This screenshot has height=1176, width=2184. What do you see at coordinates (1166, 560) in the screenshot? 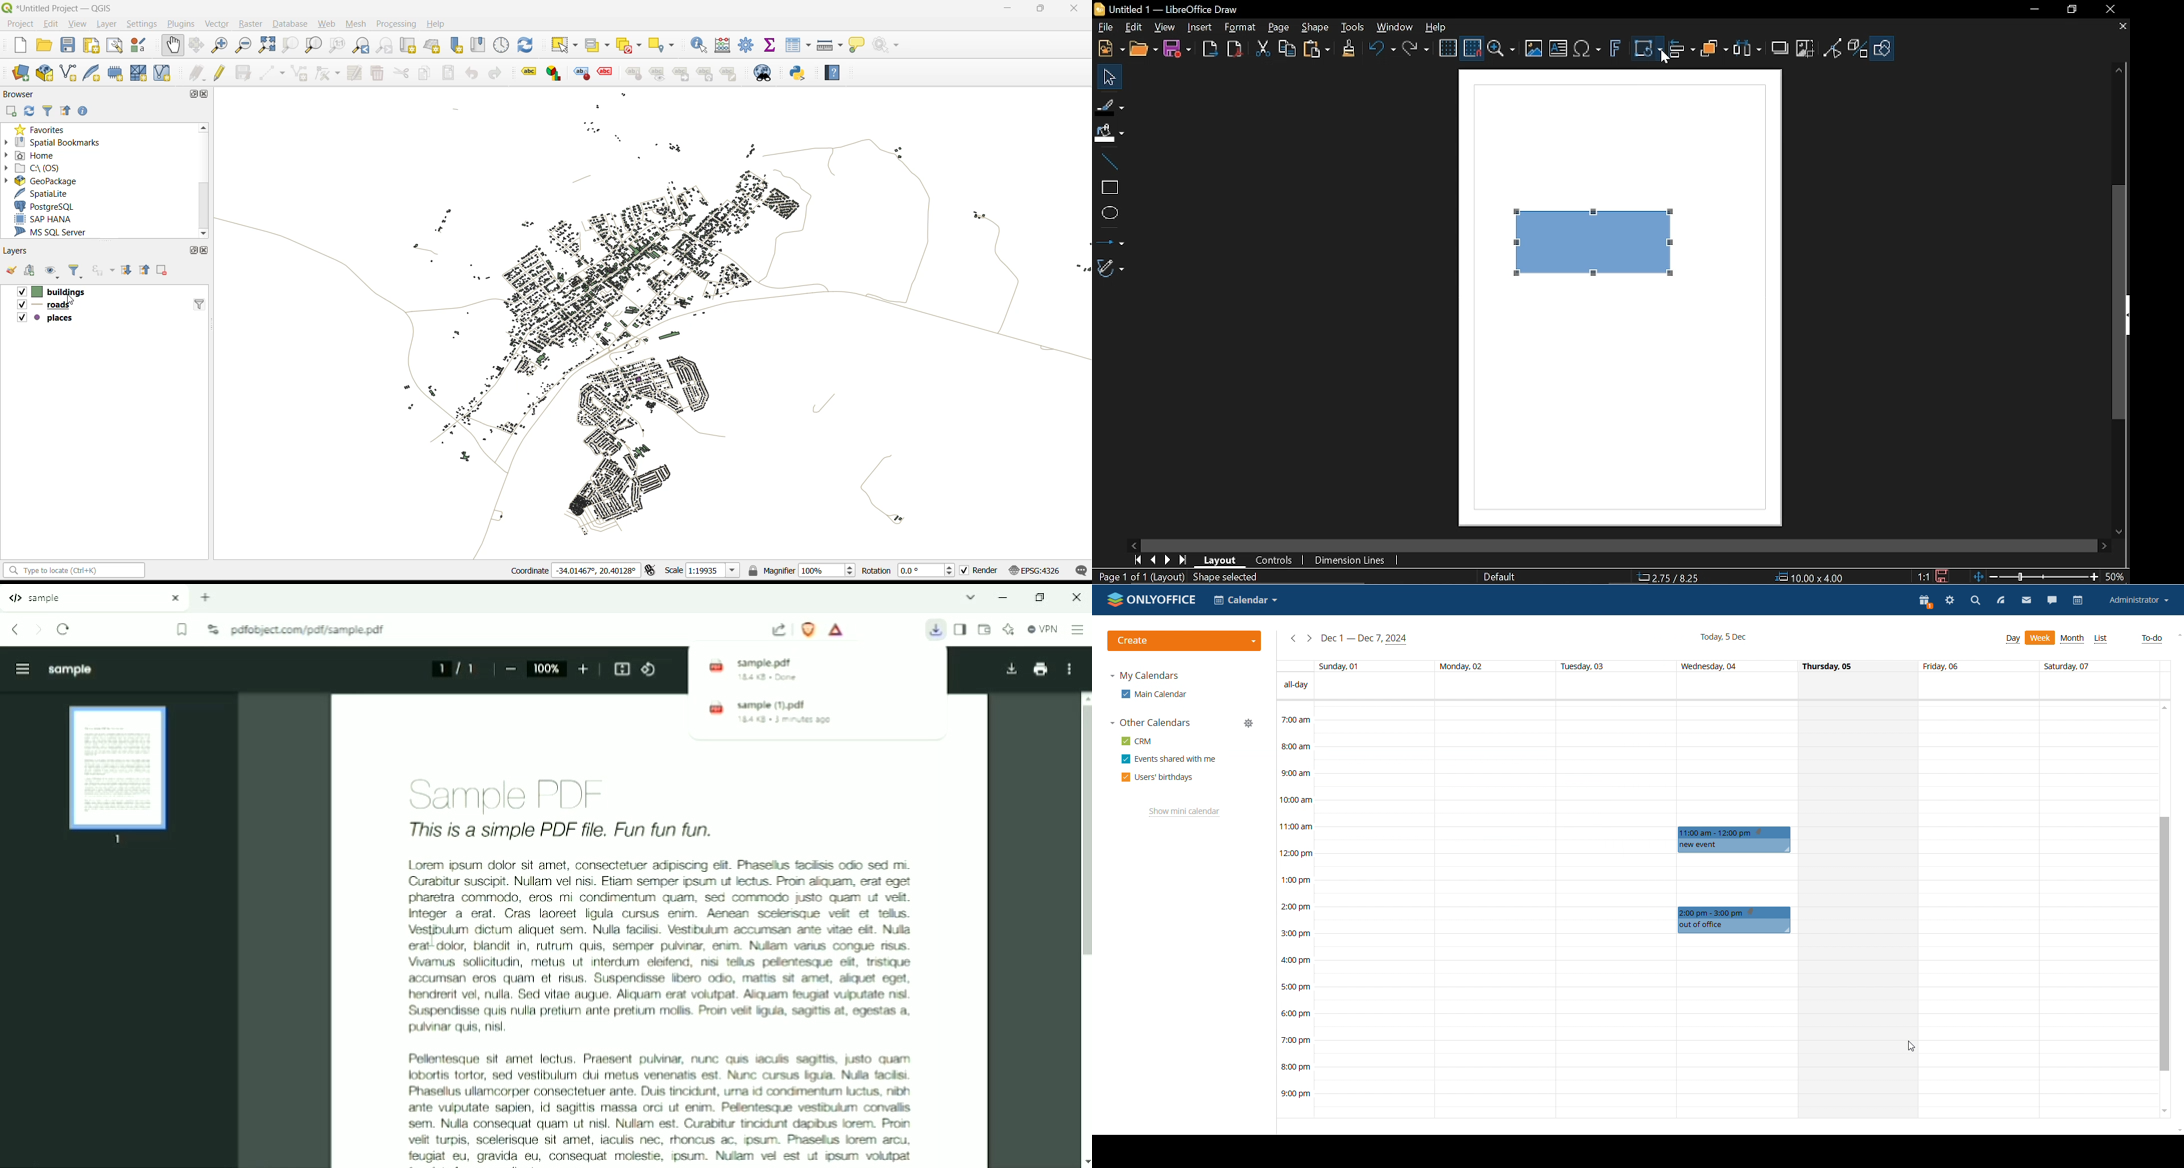
I see `MOve right` at bounding box center [1166, 560].